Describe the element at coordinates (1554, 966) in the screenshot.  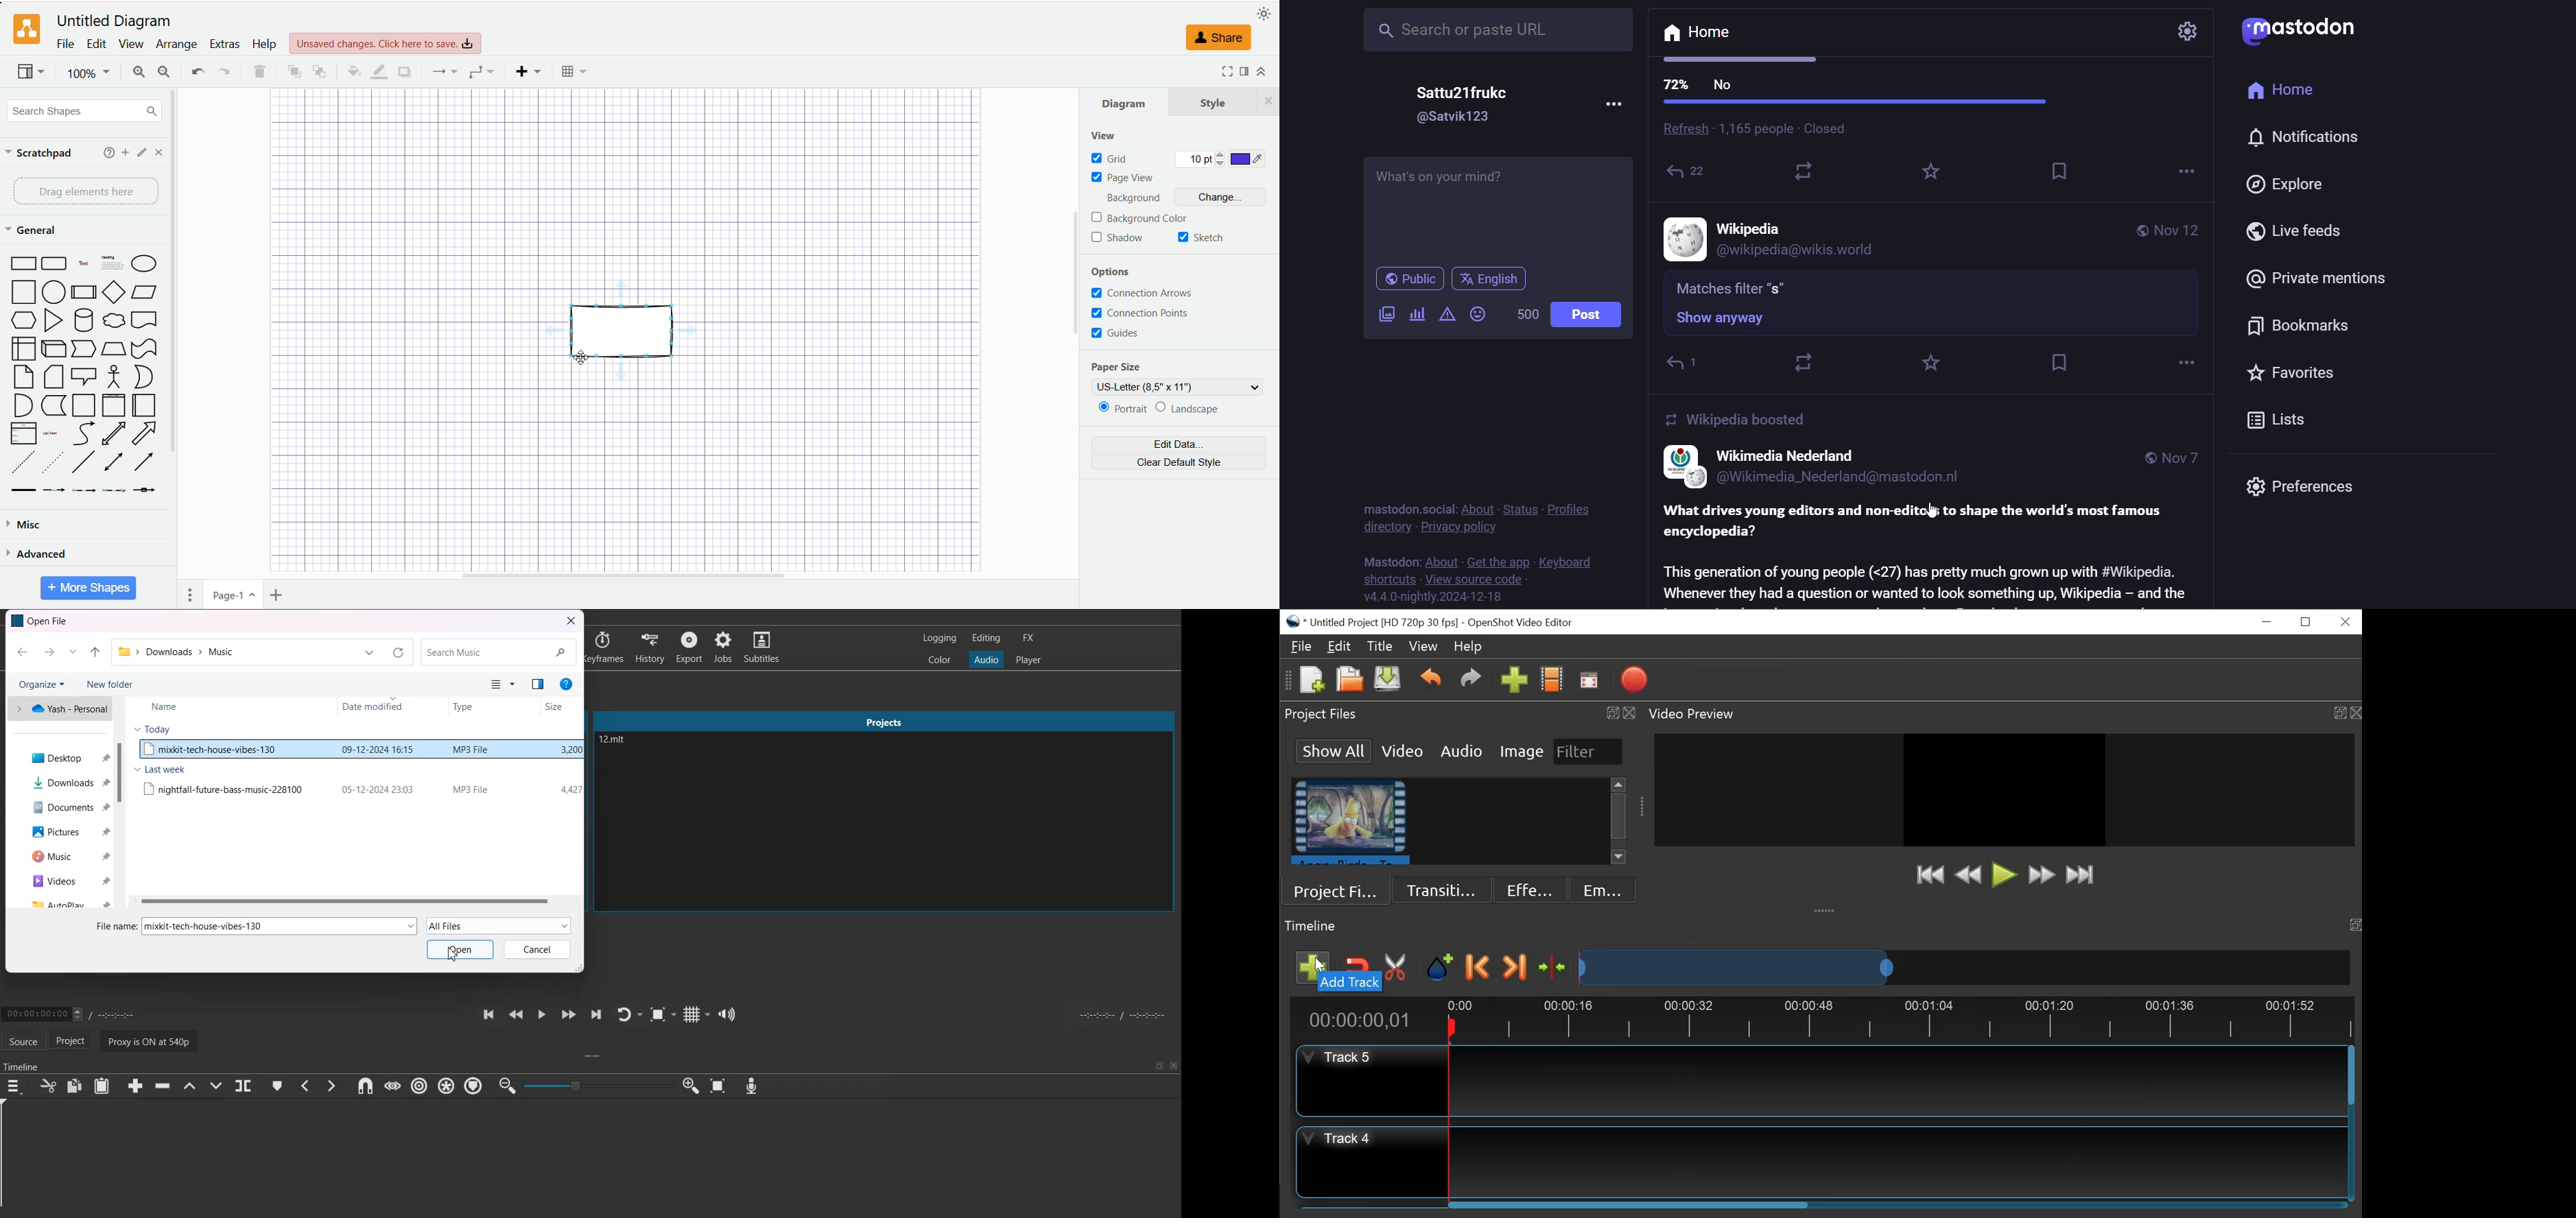
I see `Center timeline at playhead` at that location.